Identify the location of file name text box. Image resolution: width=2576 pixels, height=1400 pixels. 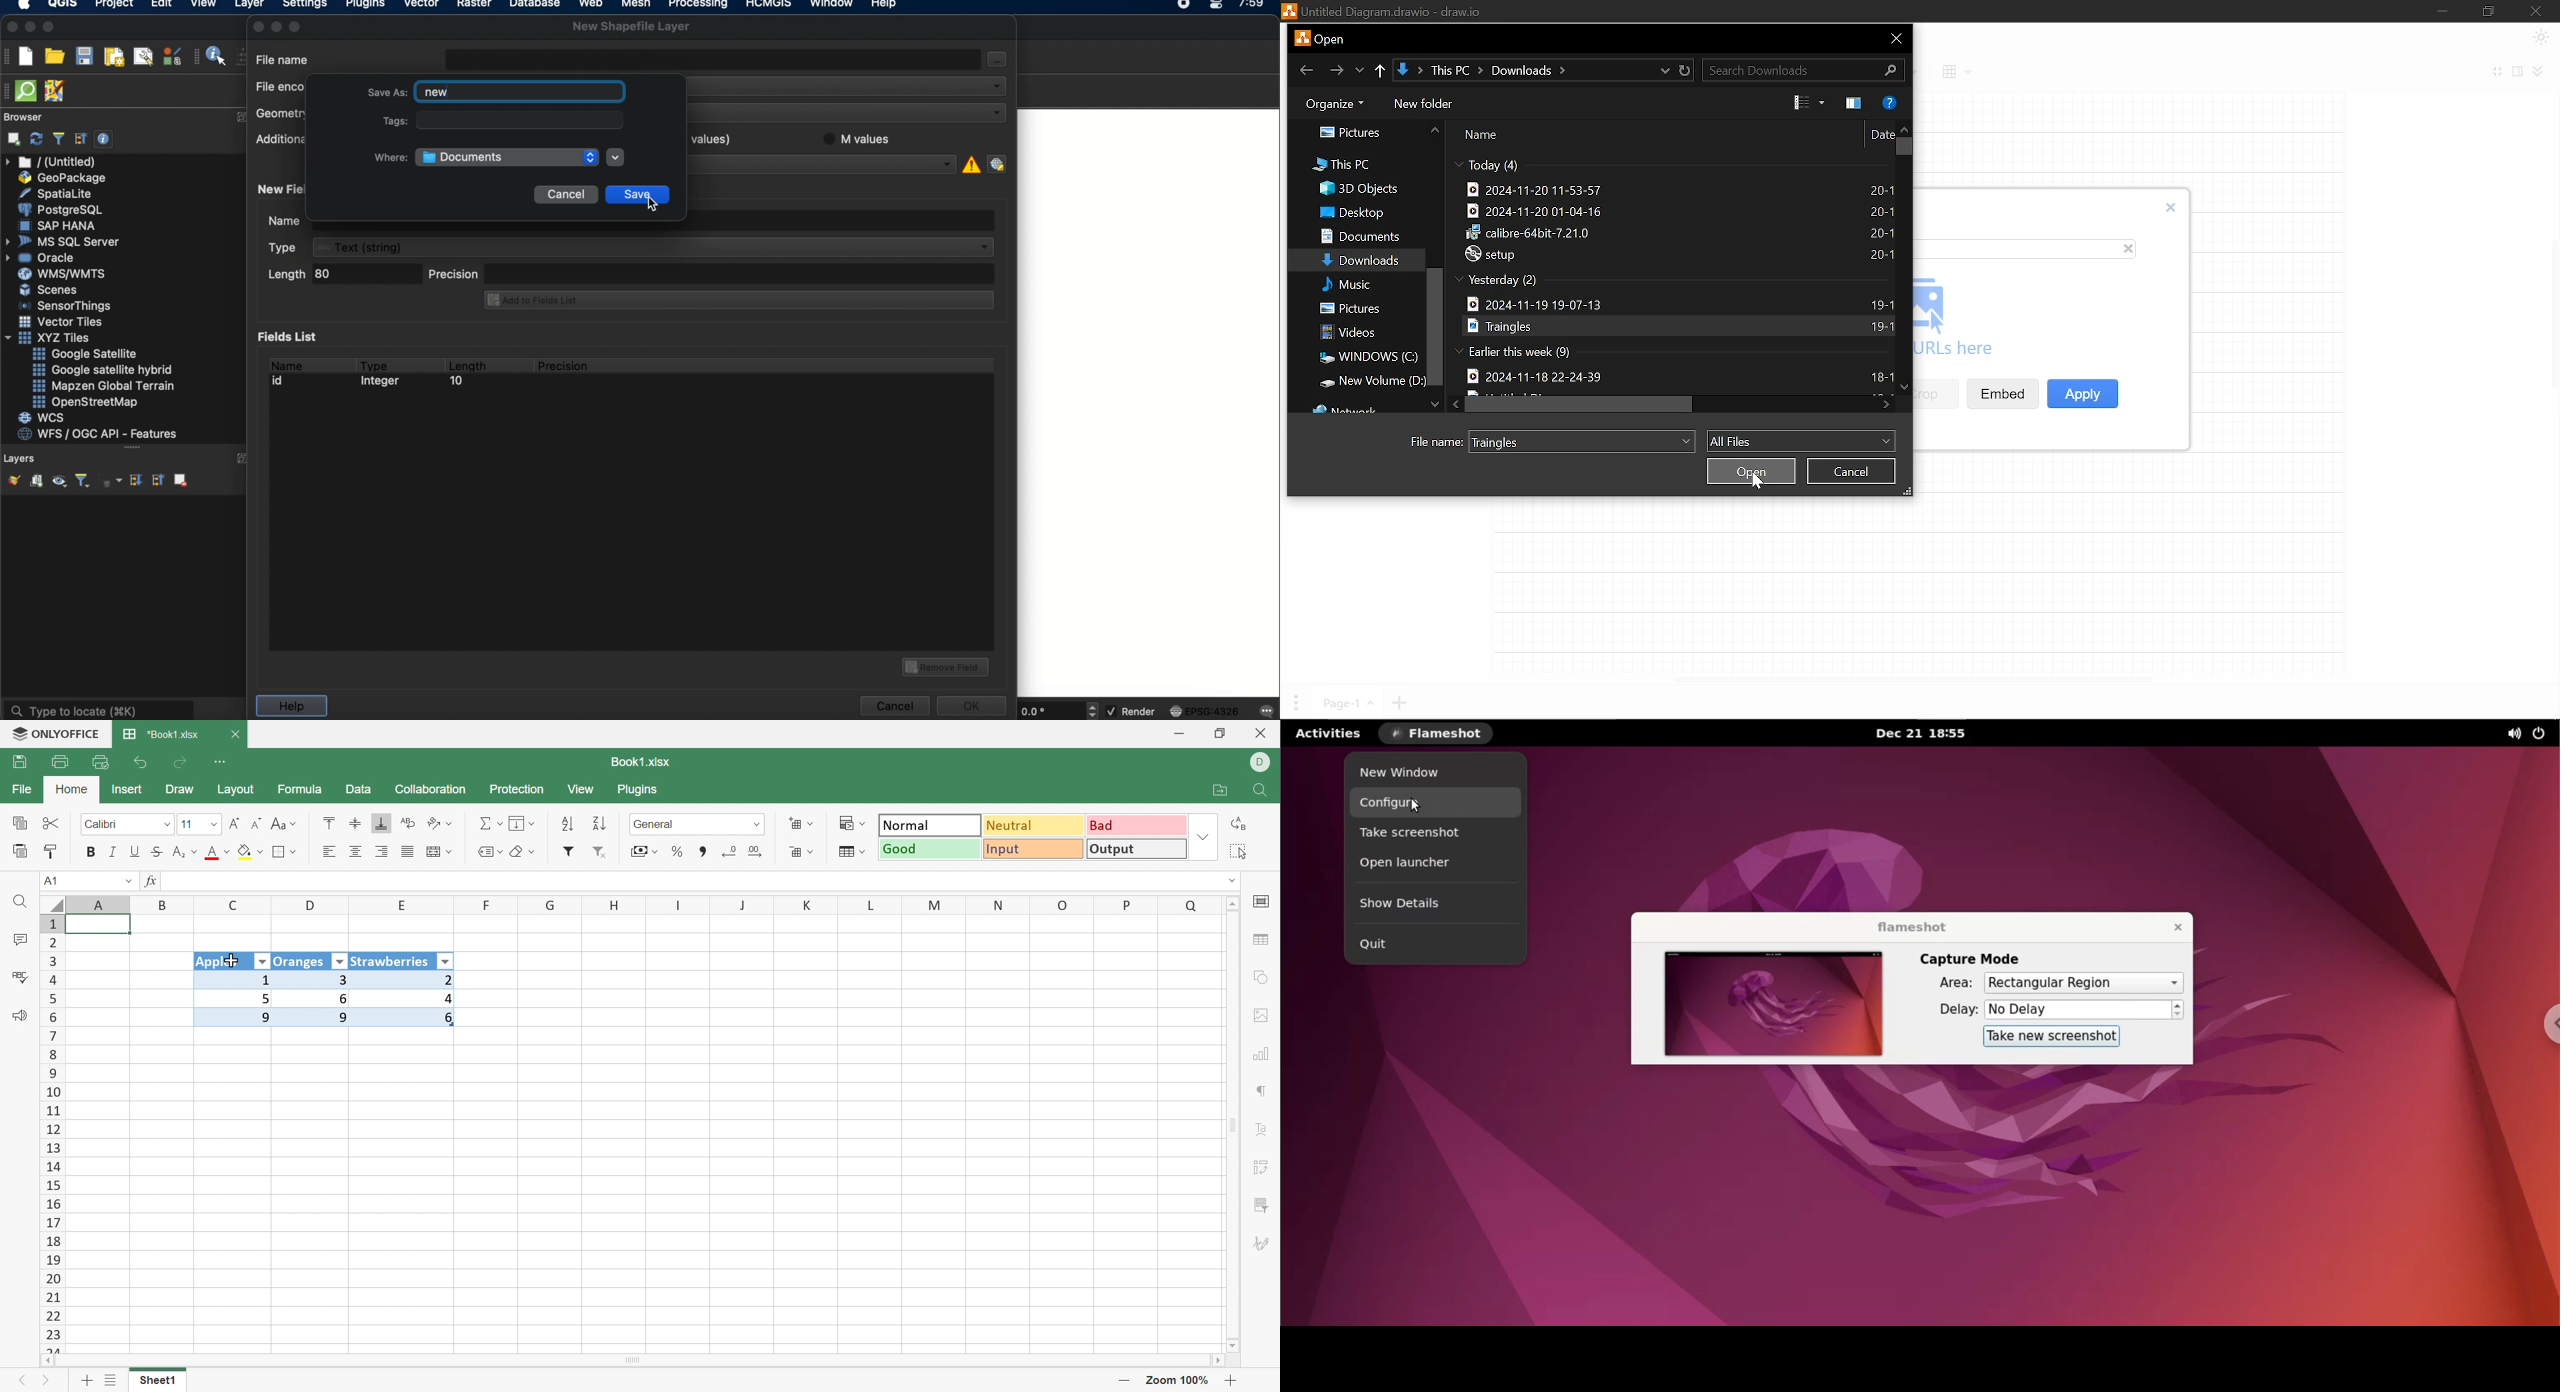
(714, 58).